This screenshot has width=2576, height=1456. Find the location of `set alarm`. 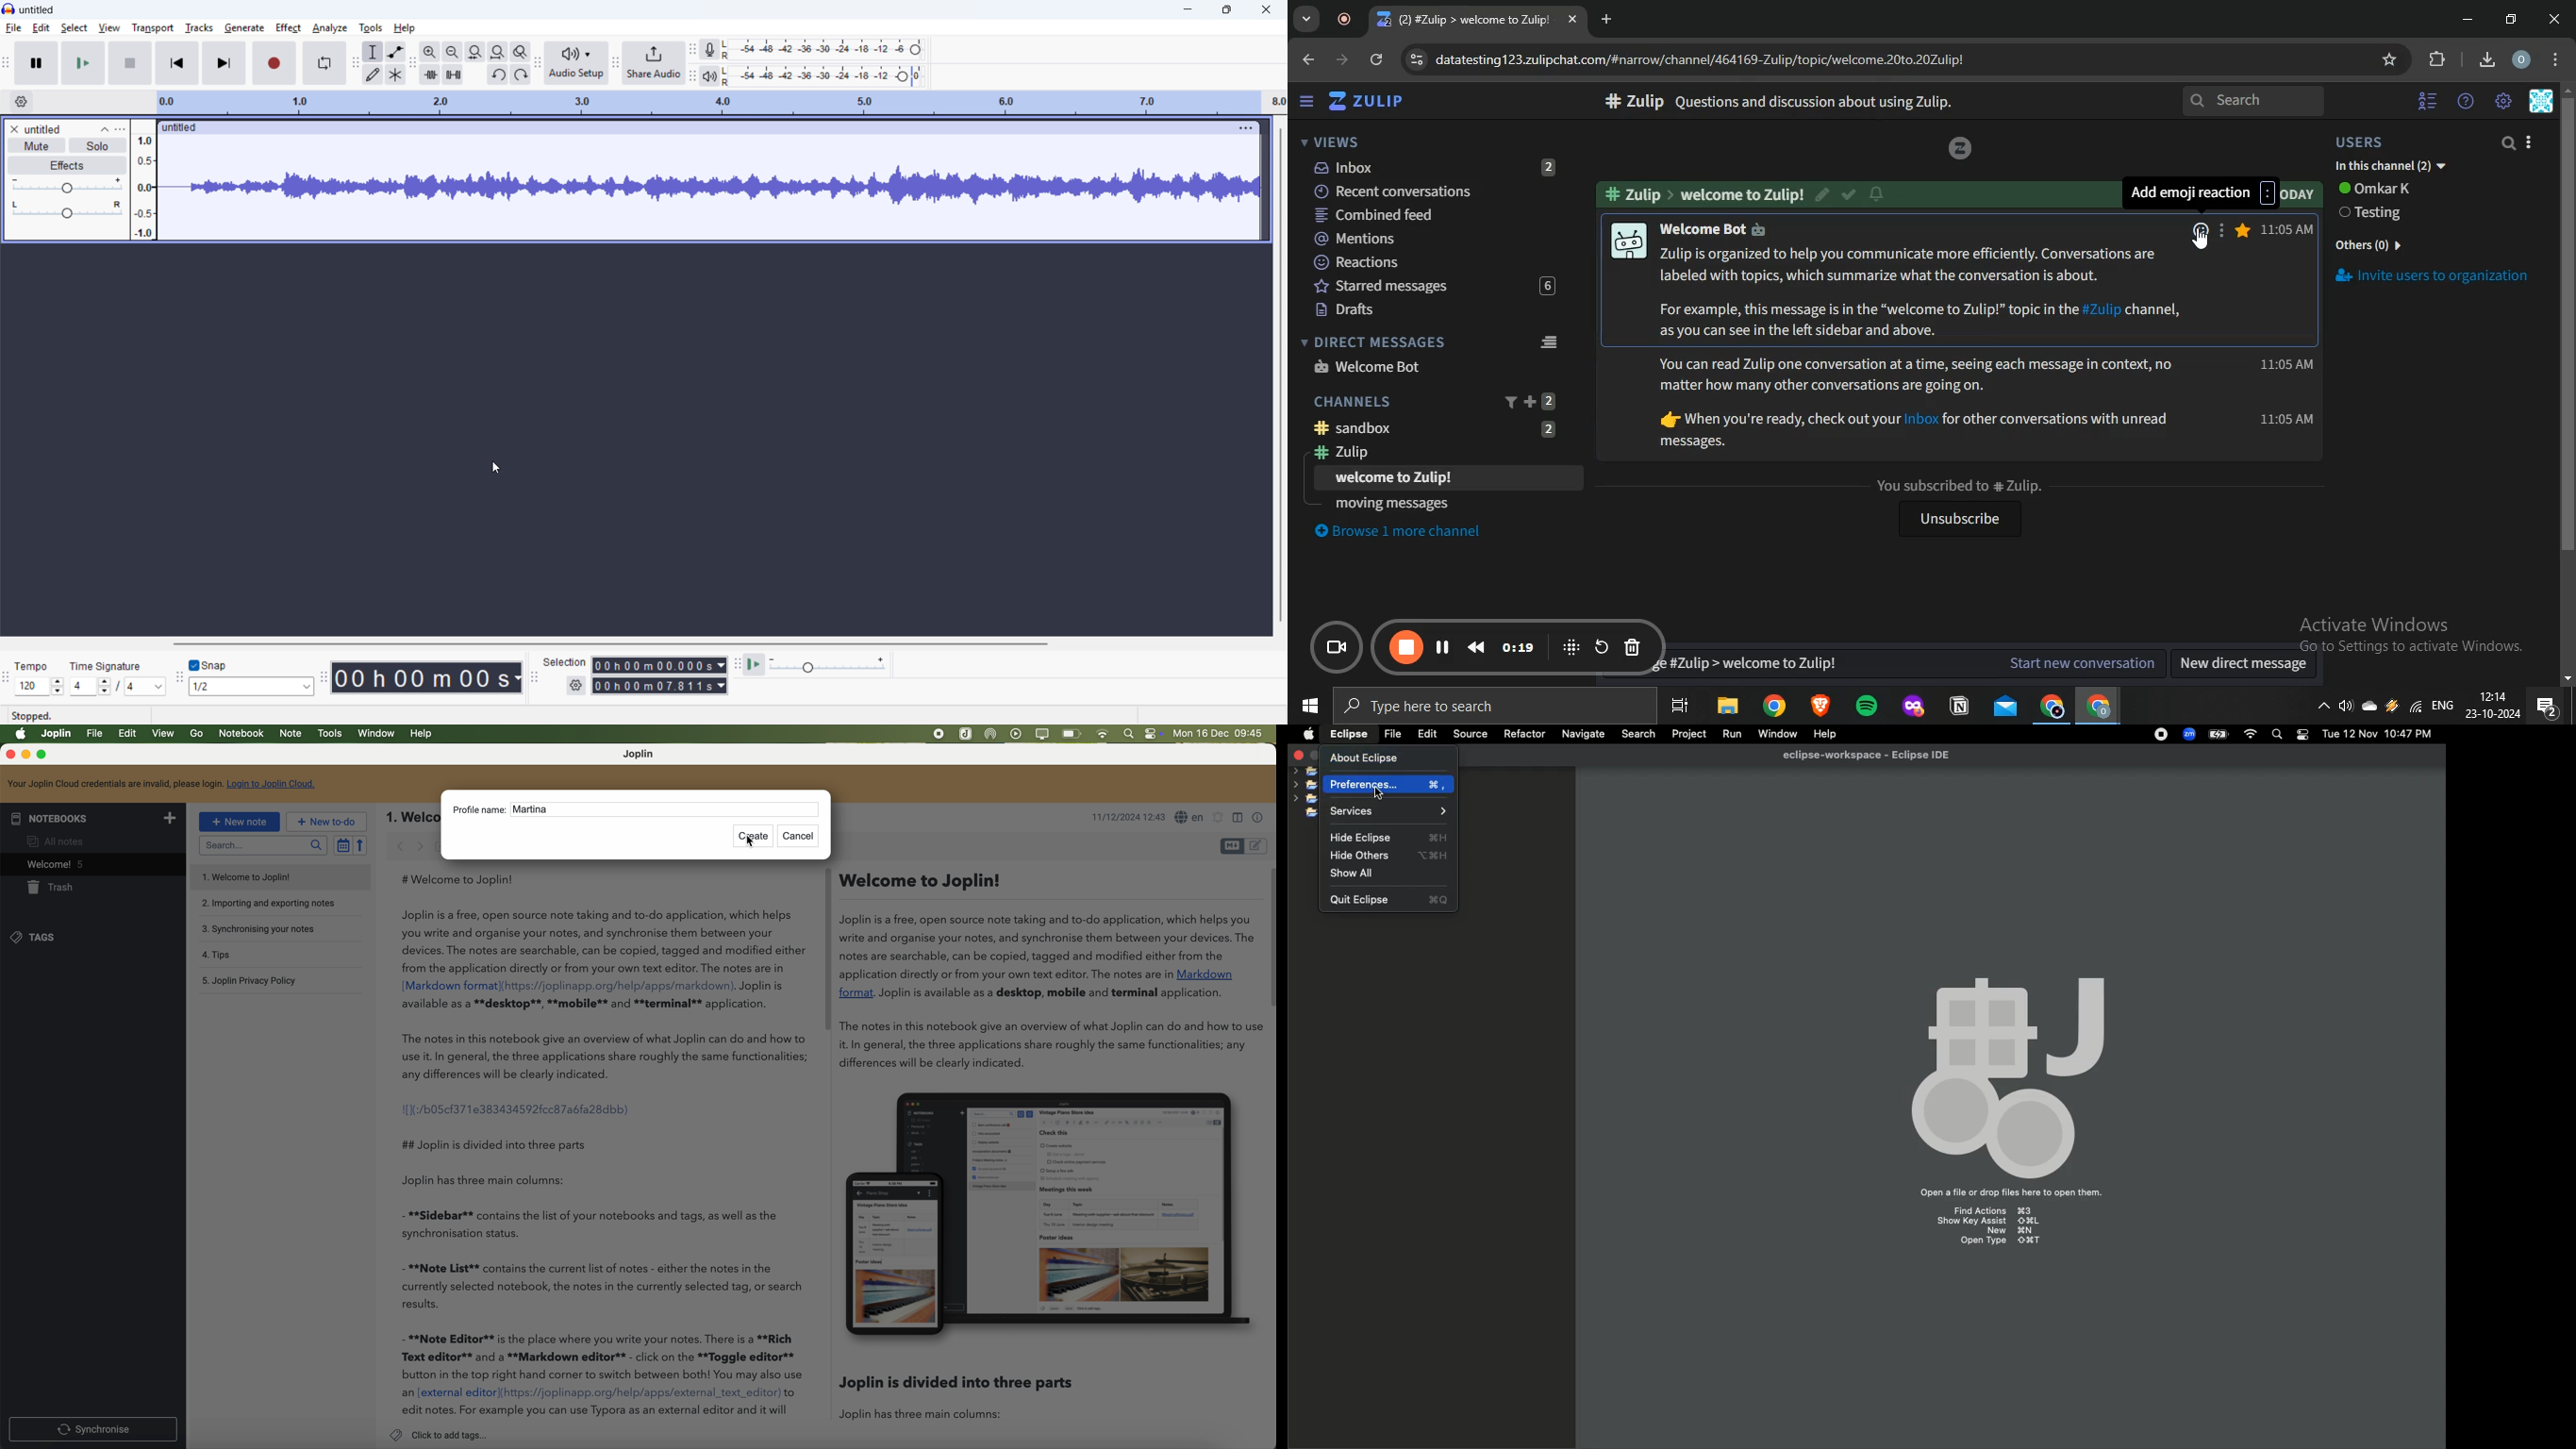

set alarm is located at coordinates (1219, 820).